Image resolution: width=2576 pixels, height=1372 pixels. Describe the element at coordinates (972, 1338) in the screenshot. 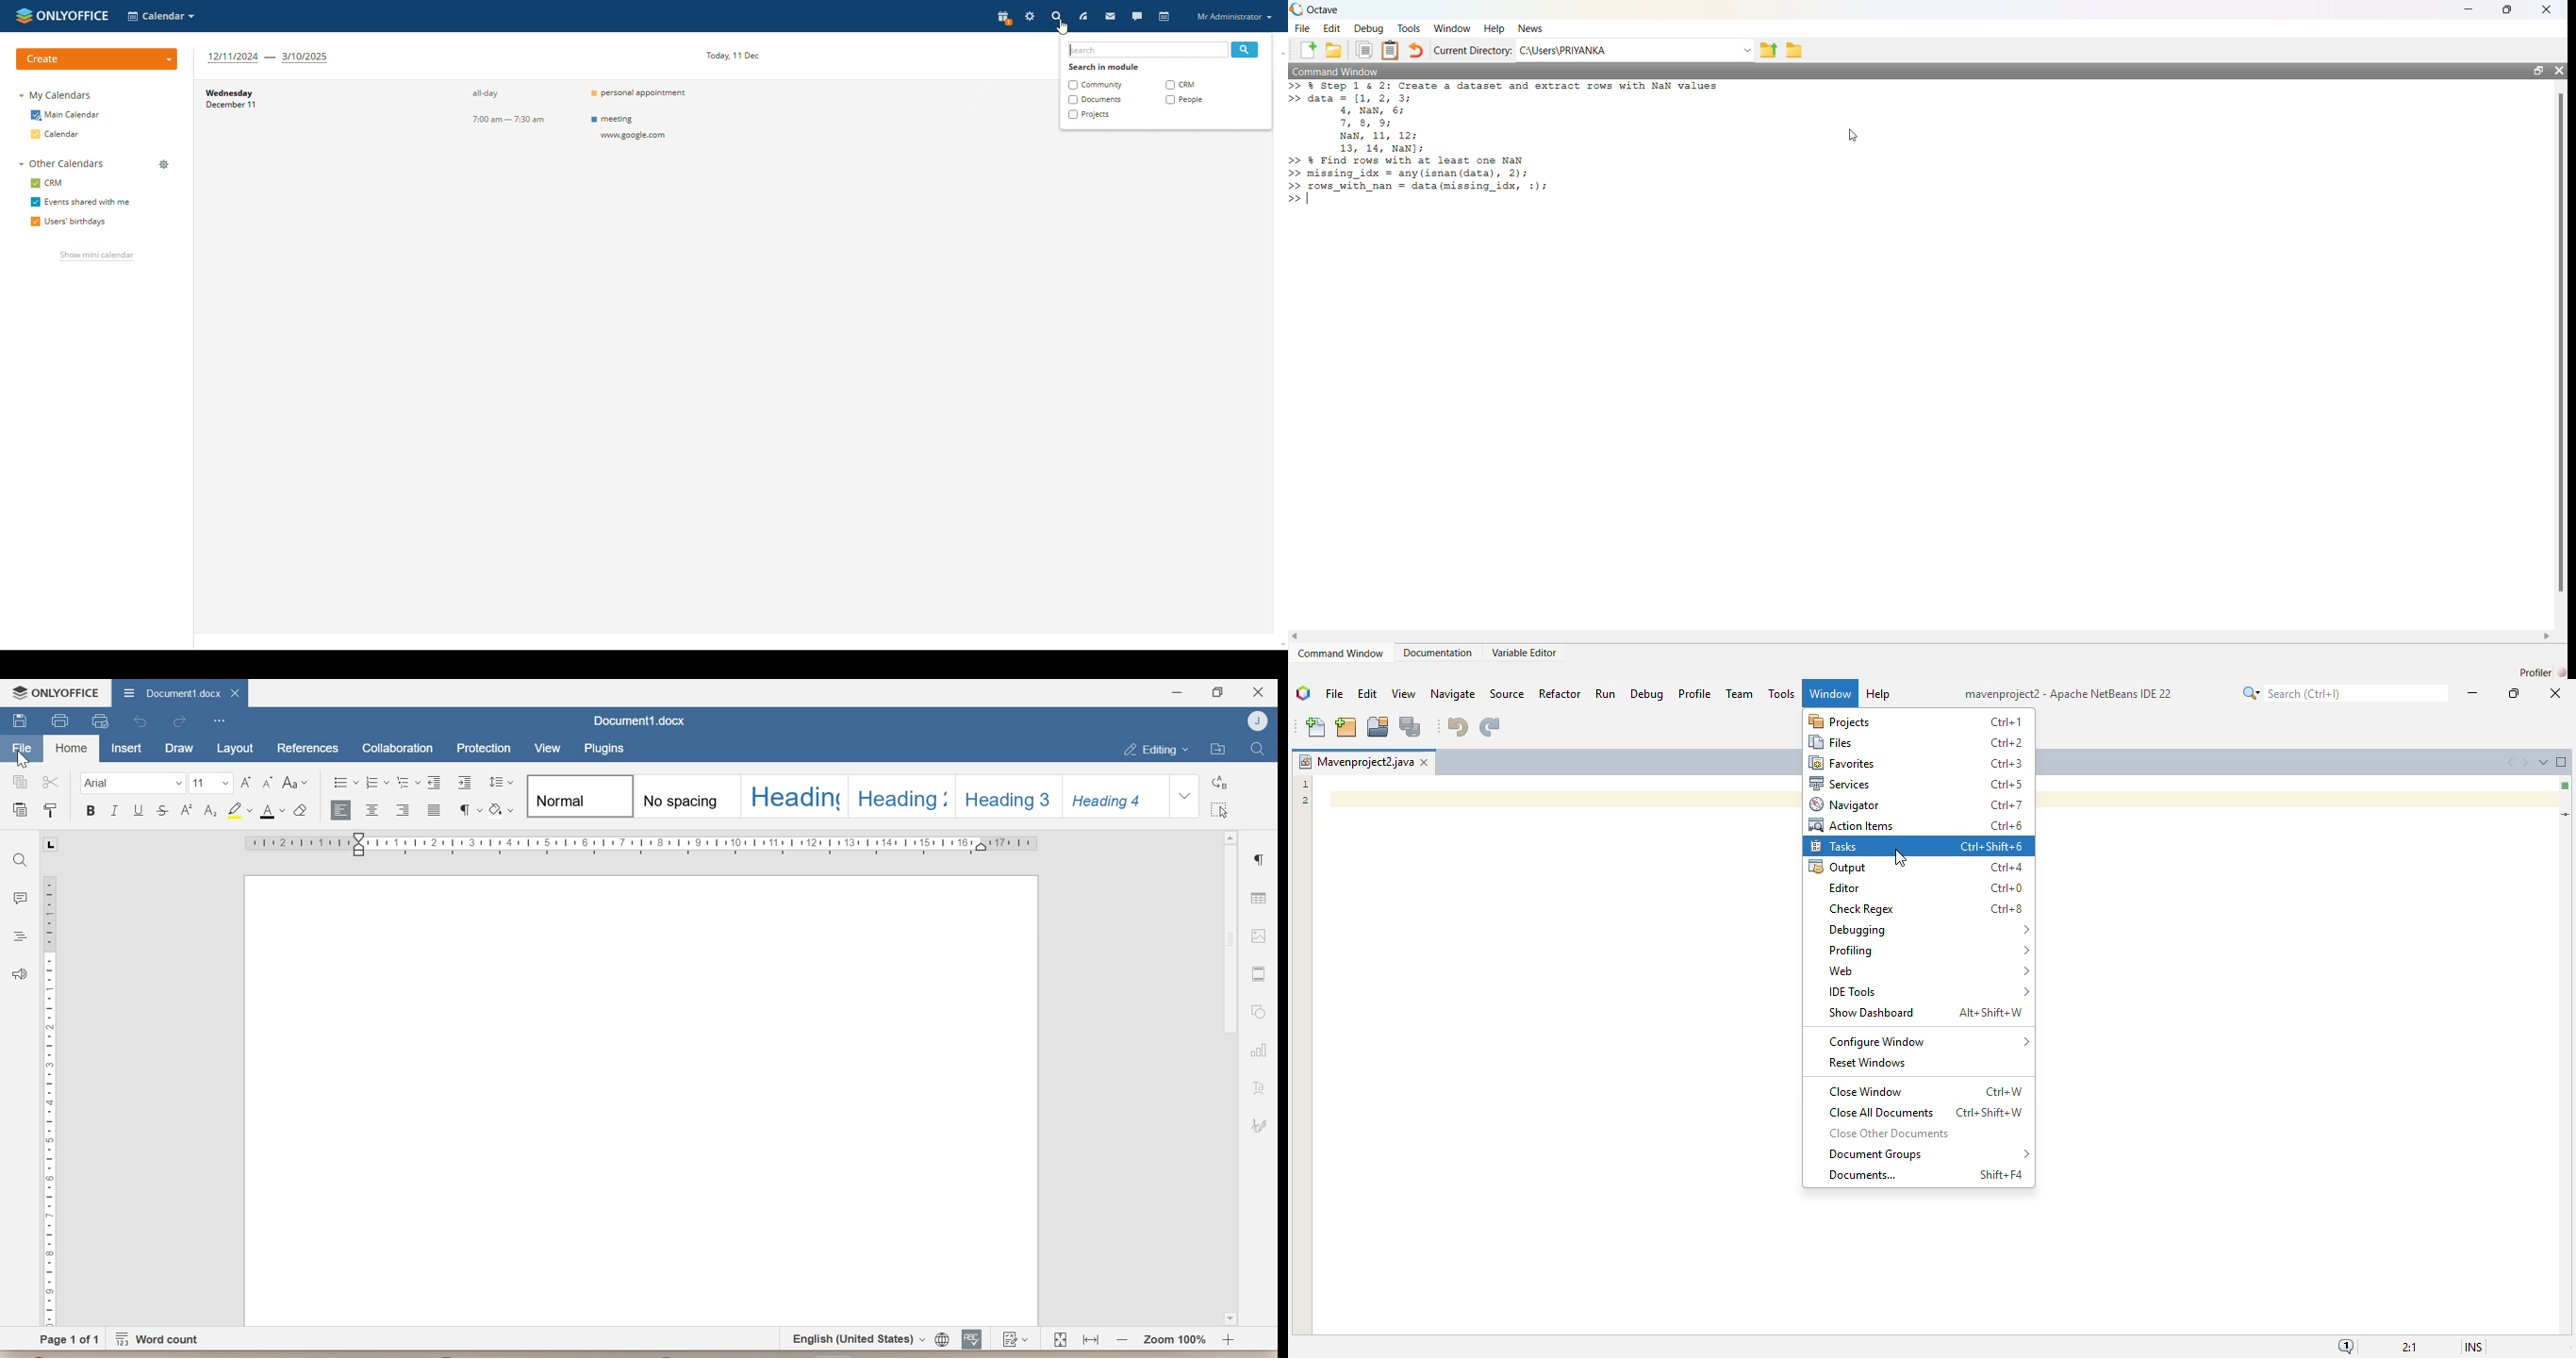

I see `Spell checking` at that location.